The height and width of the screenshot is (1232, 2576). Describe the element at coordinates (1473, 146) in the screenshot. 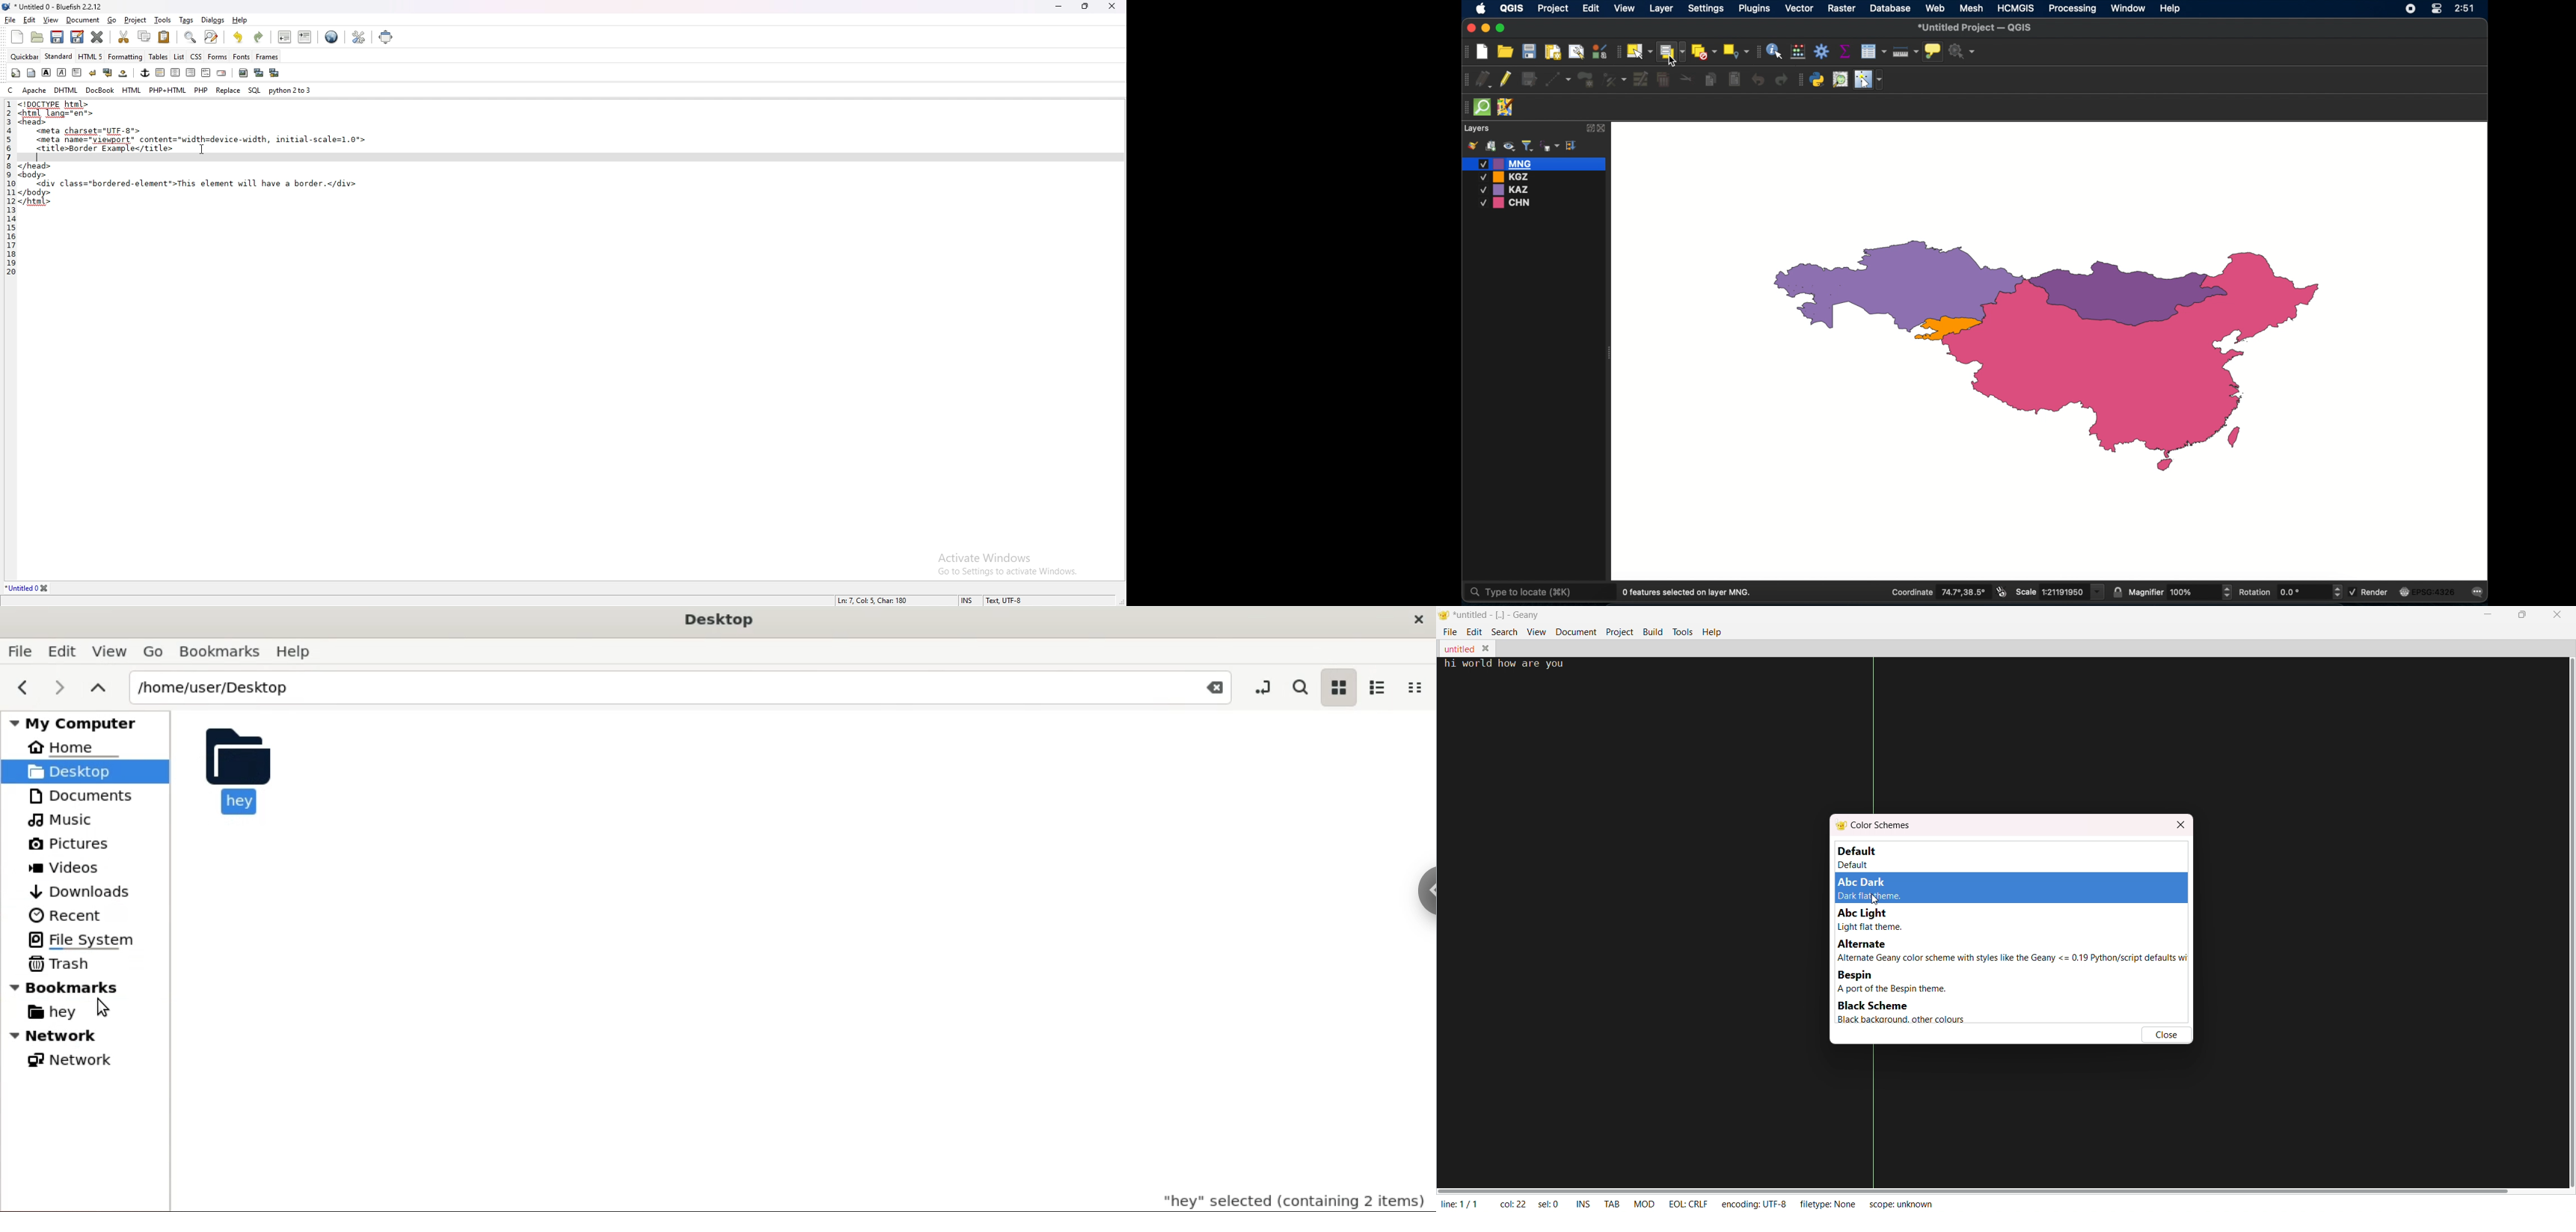

I see `open layer styling panel` at that location.